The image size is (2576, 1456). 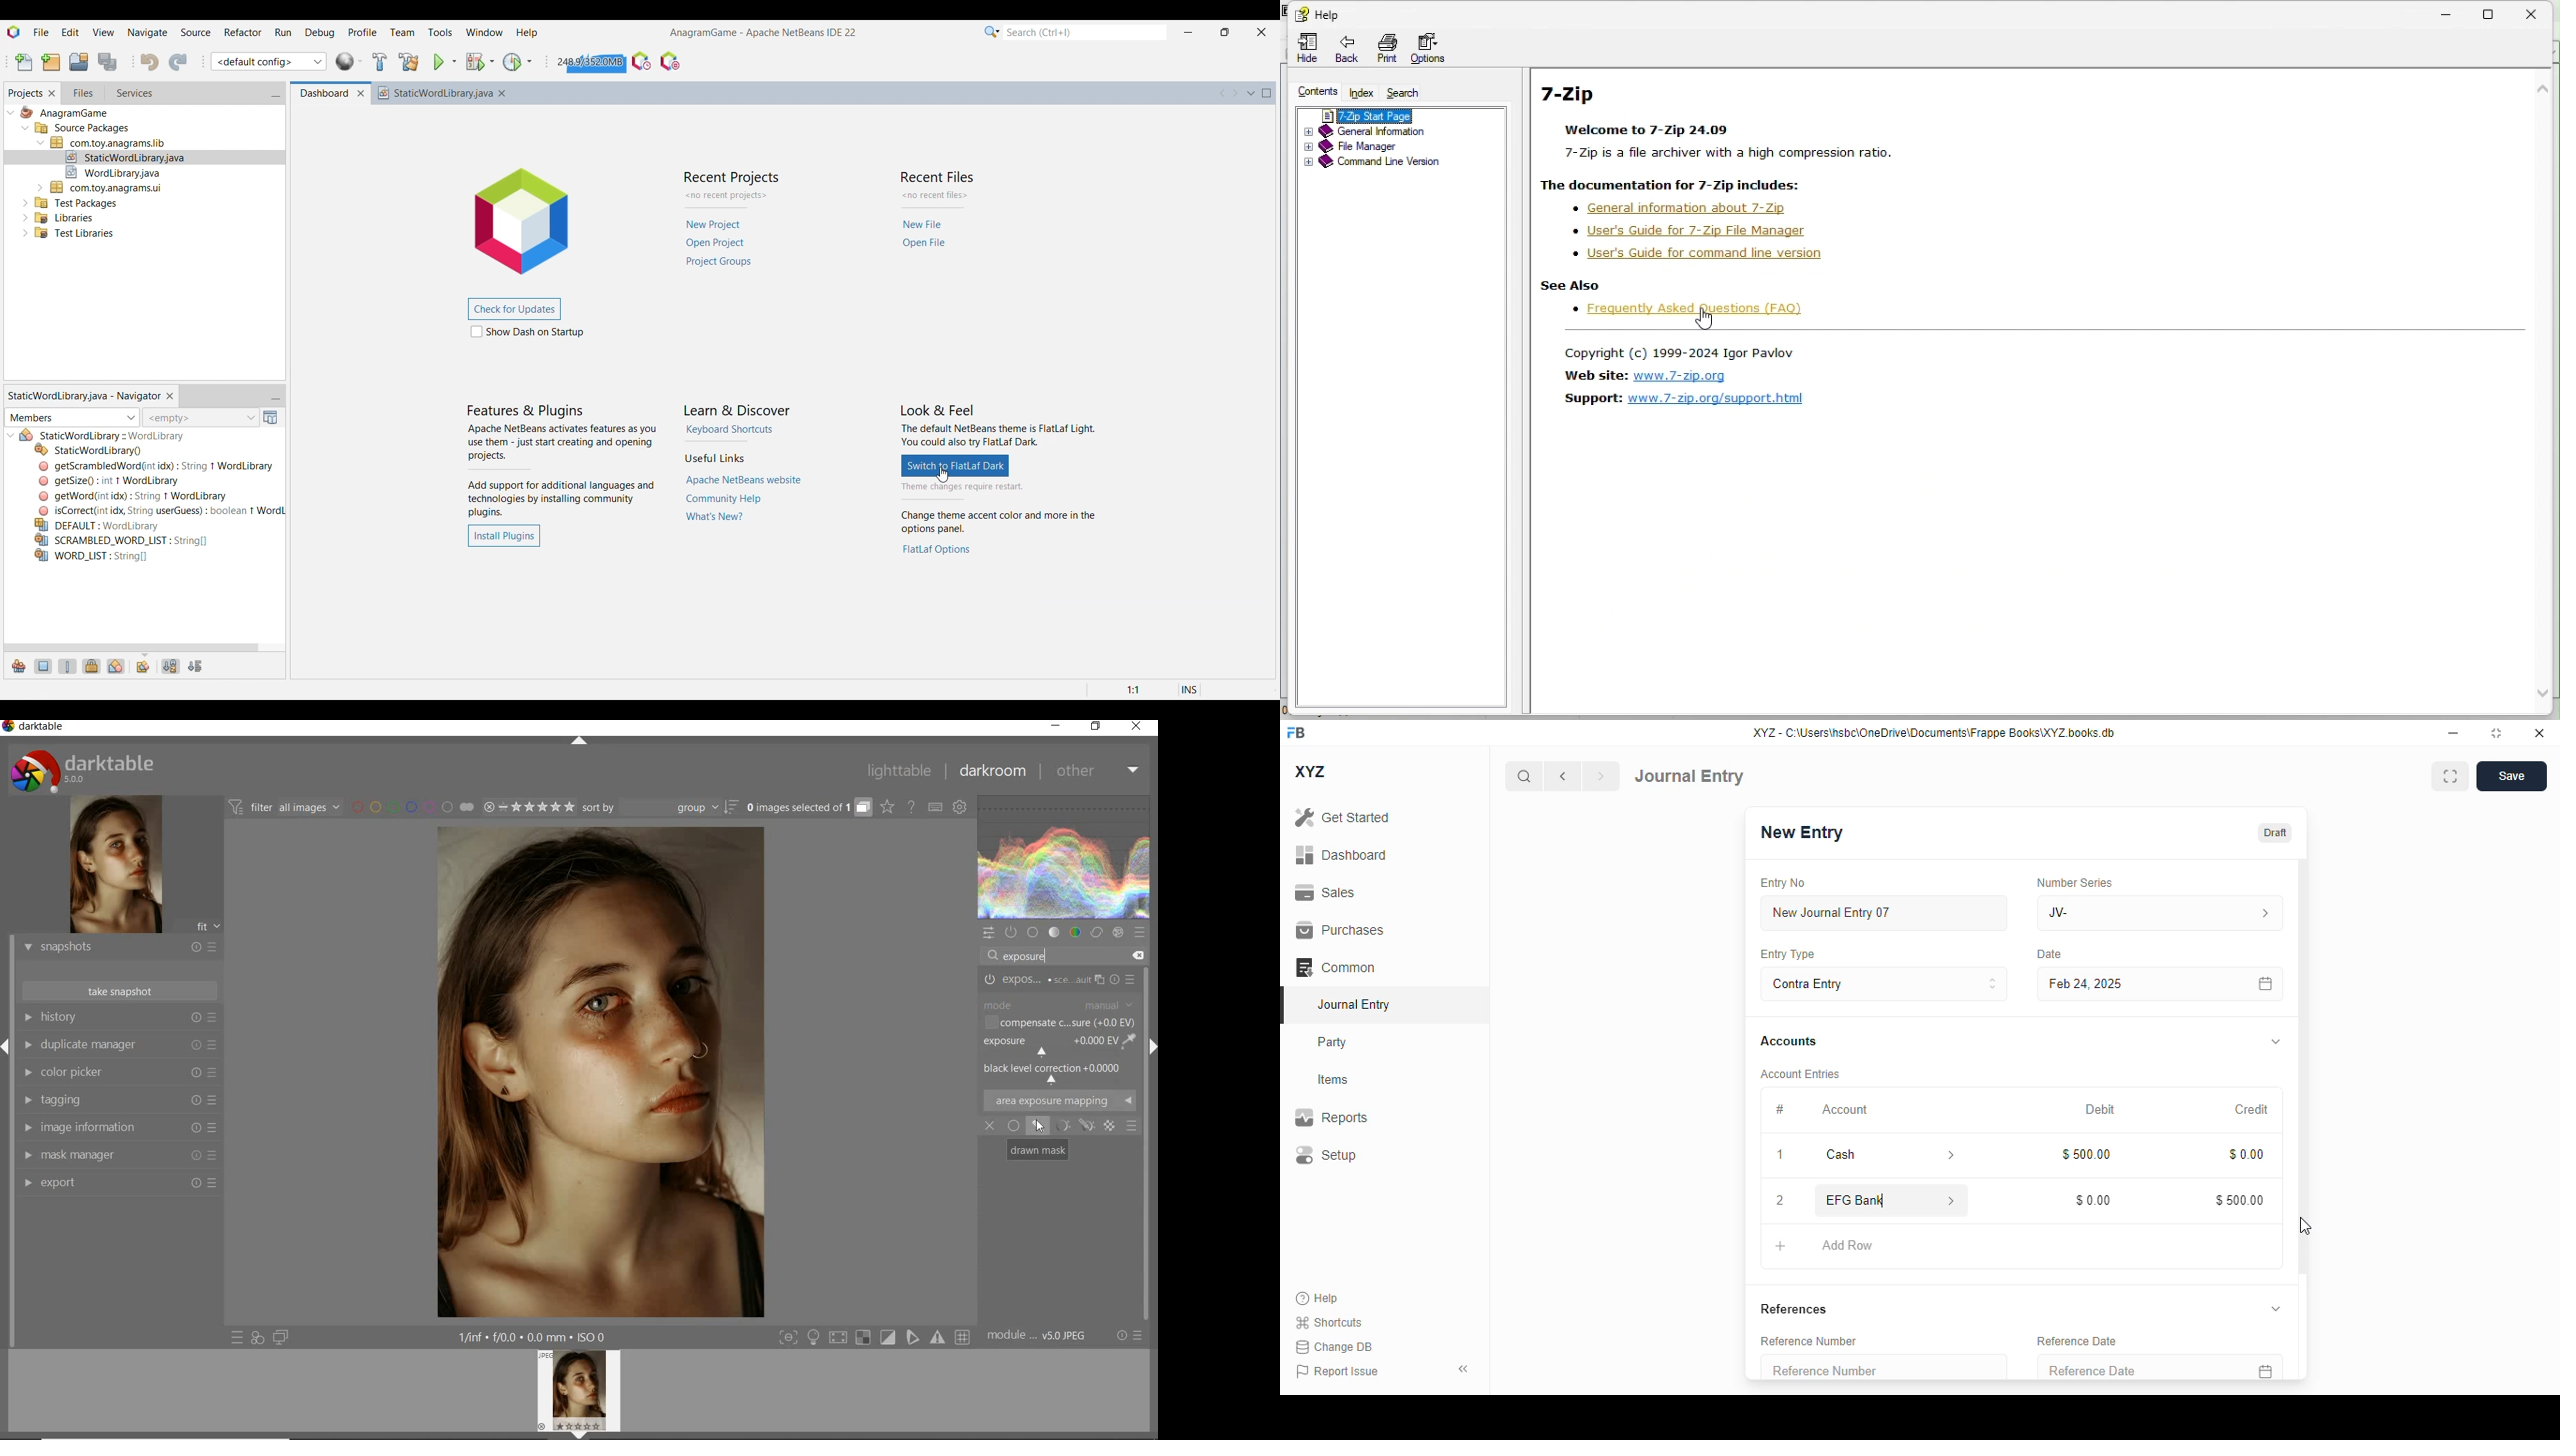 I want to click on INPUT VALUE, so click(x=1032, y=956).